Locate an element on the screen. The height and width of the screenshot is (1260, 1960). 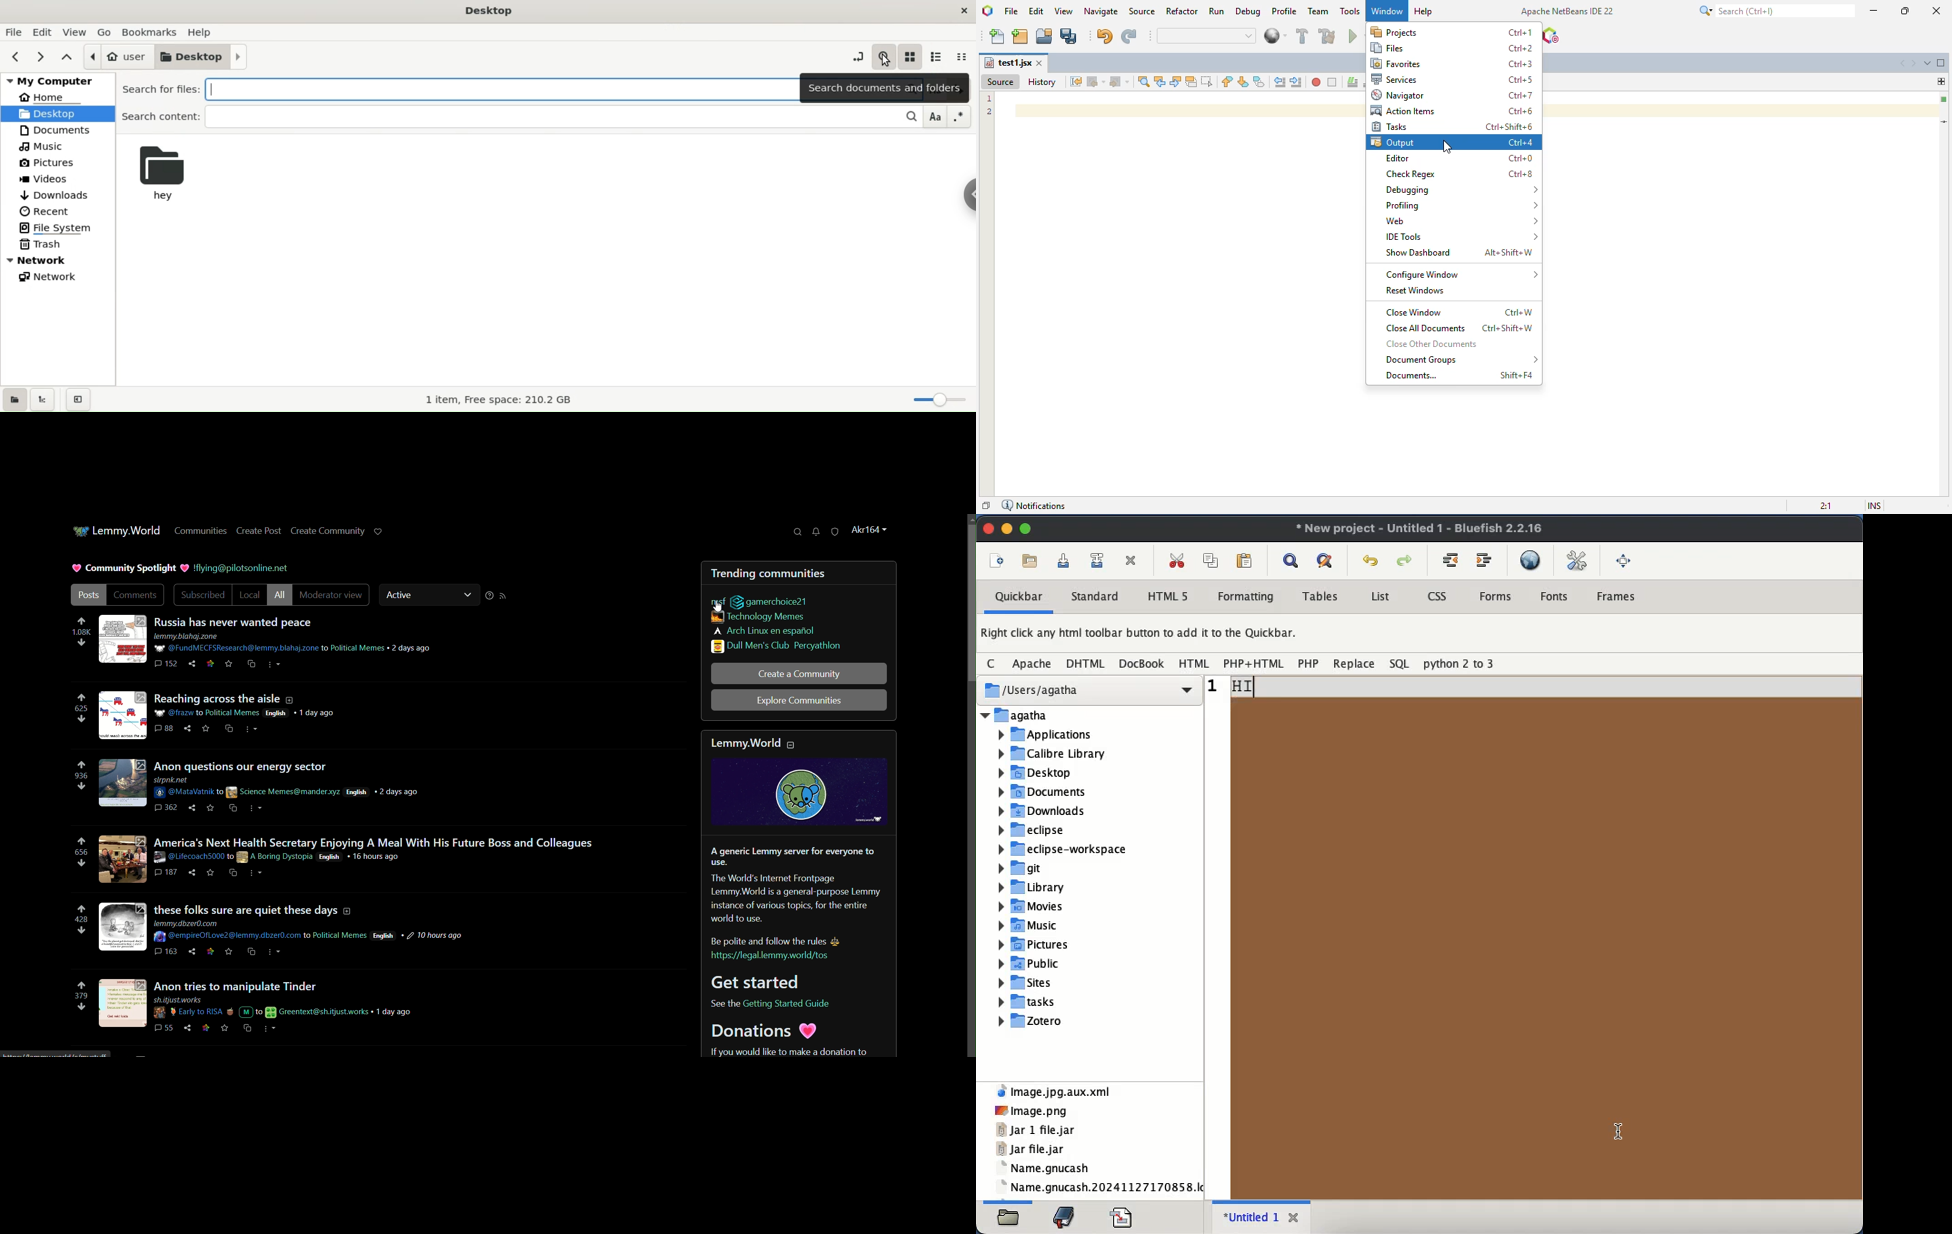
community name 3 is located at coordinates (764, 632).